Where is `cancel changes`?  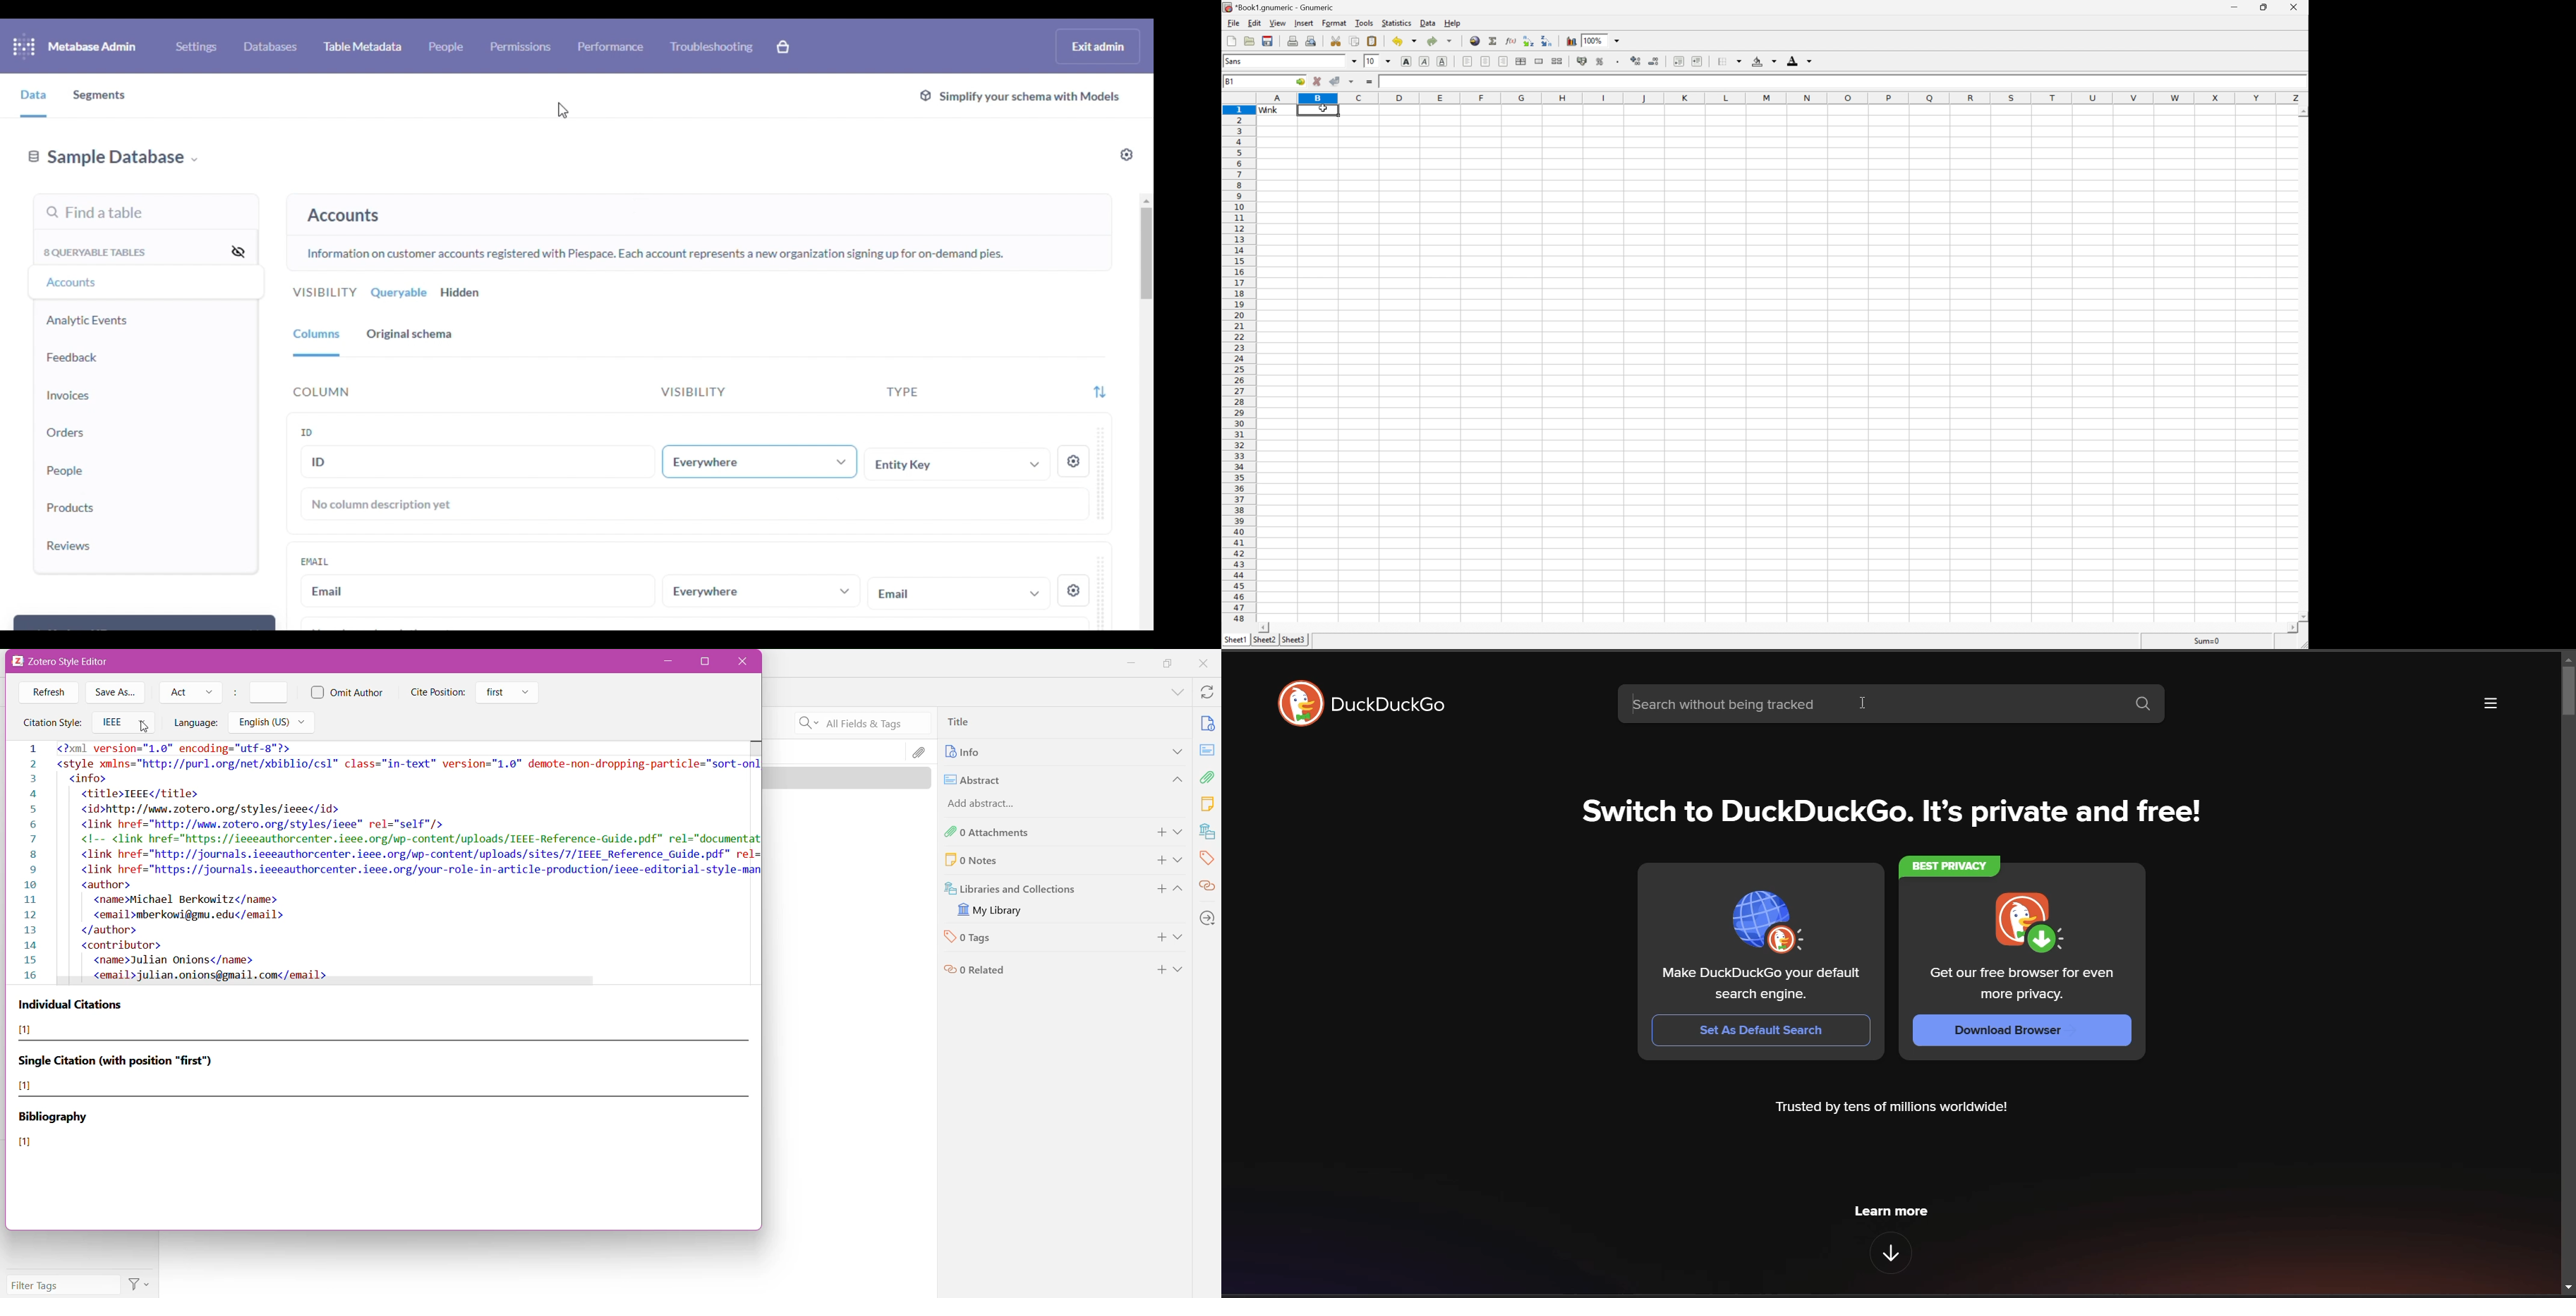 cancel changes is located at coordinates (1316, 80).